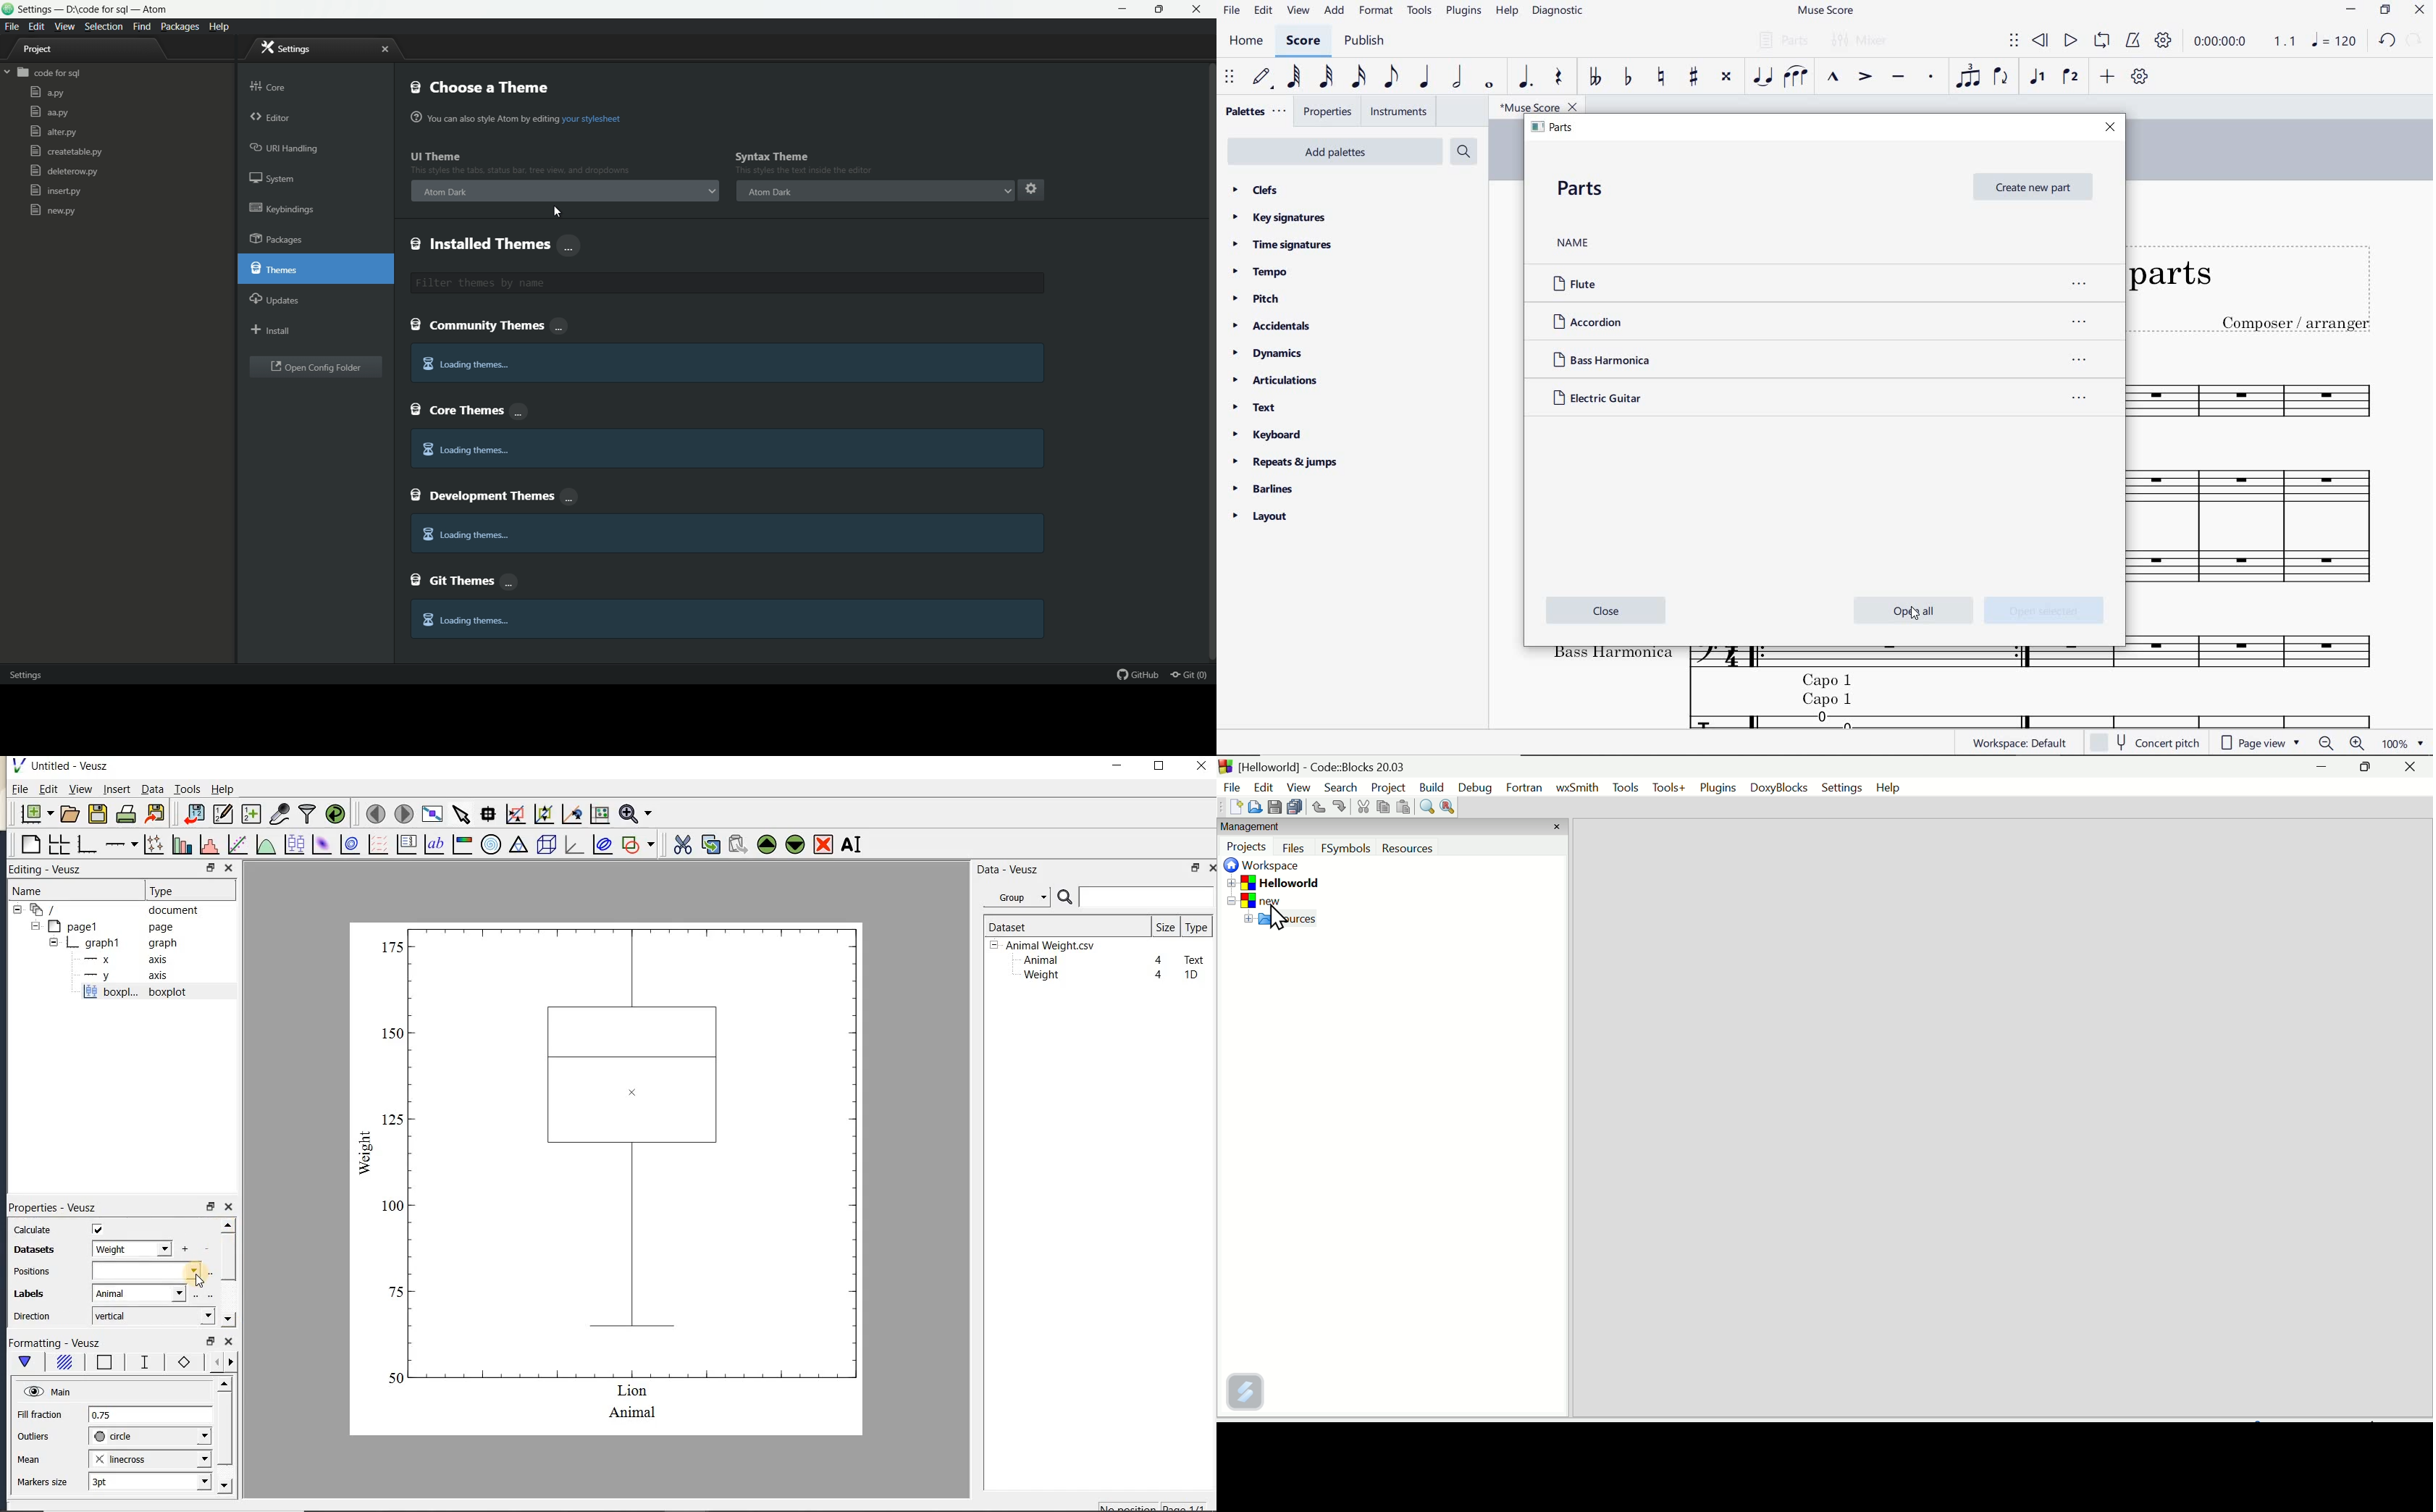  I want to click on Find, so click(1426, 809).